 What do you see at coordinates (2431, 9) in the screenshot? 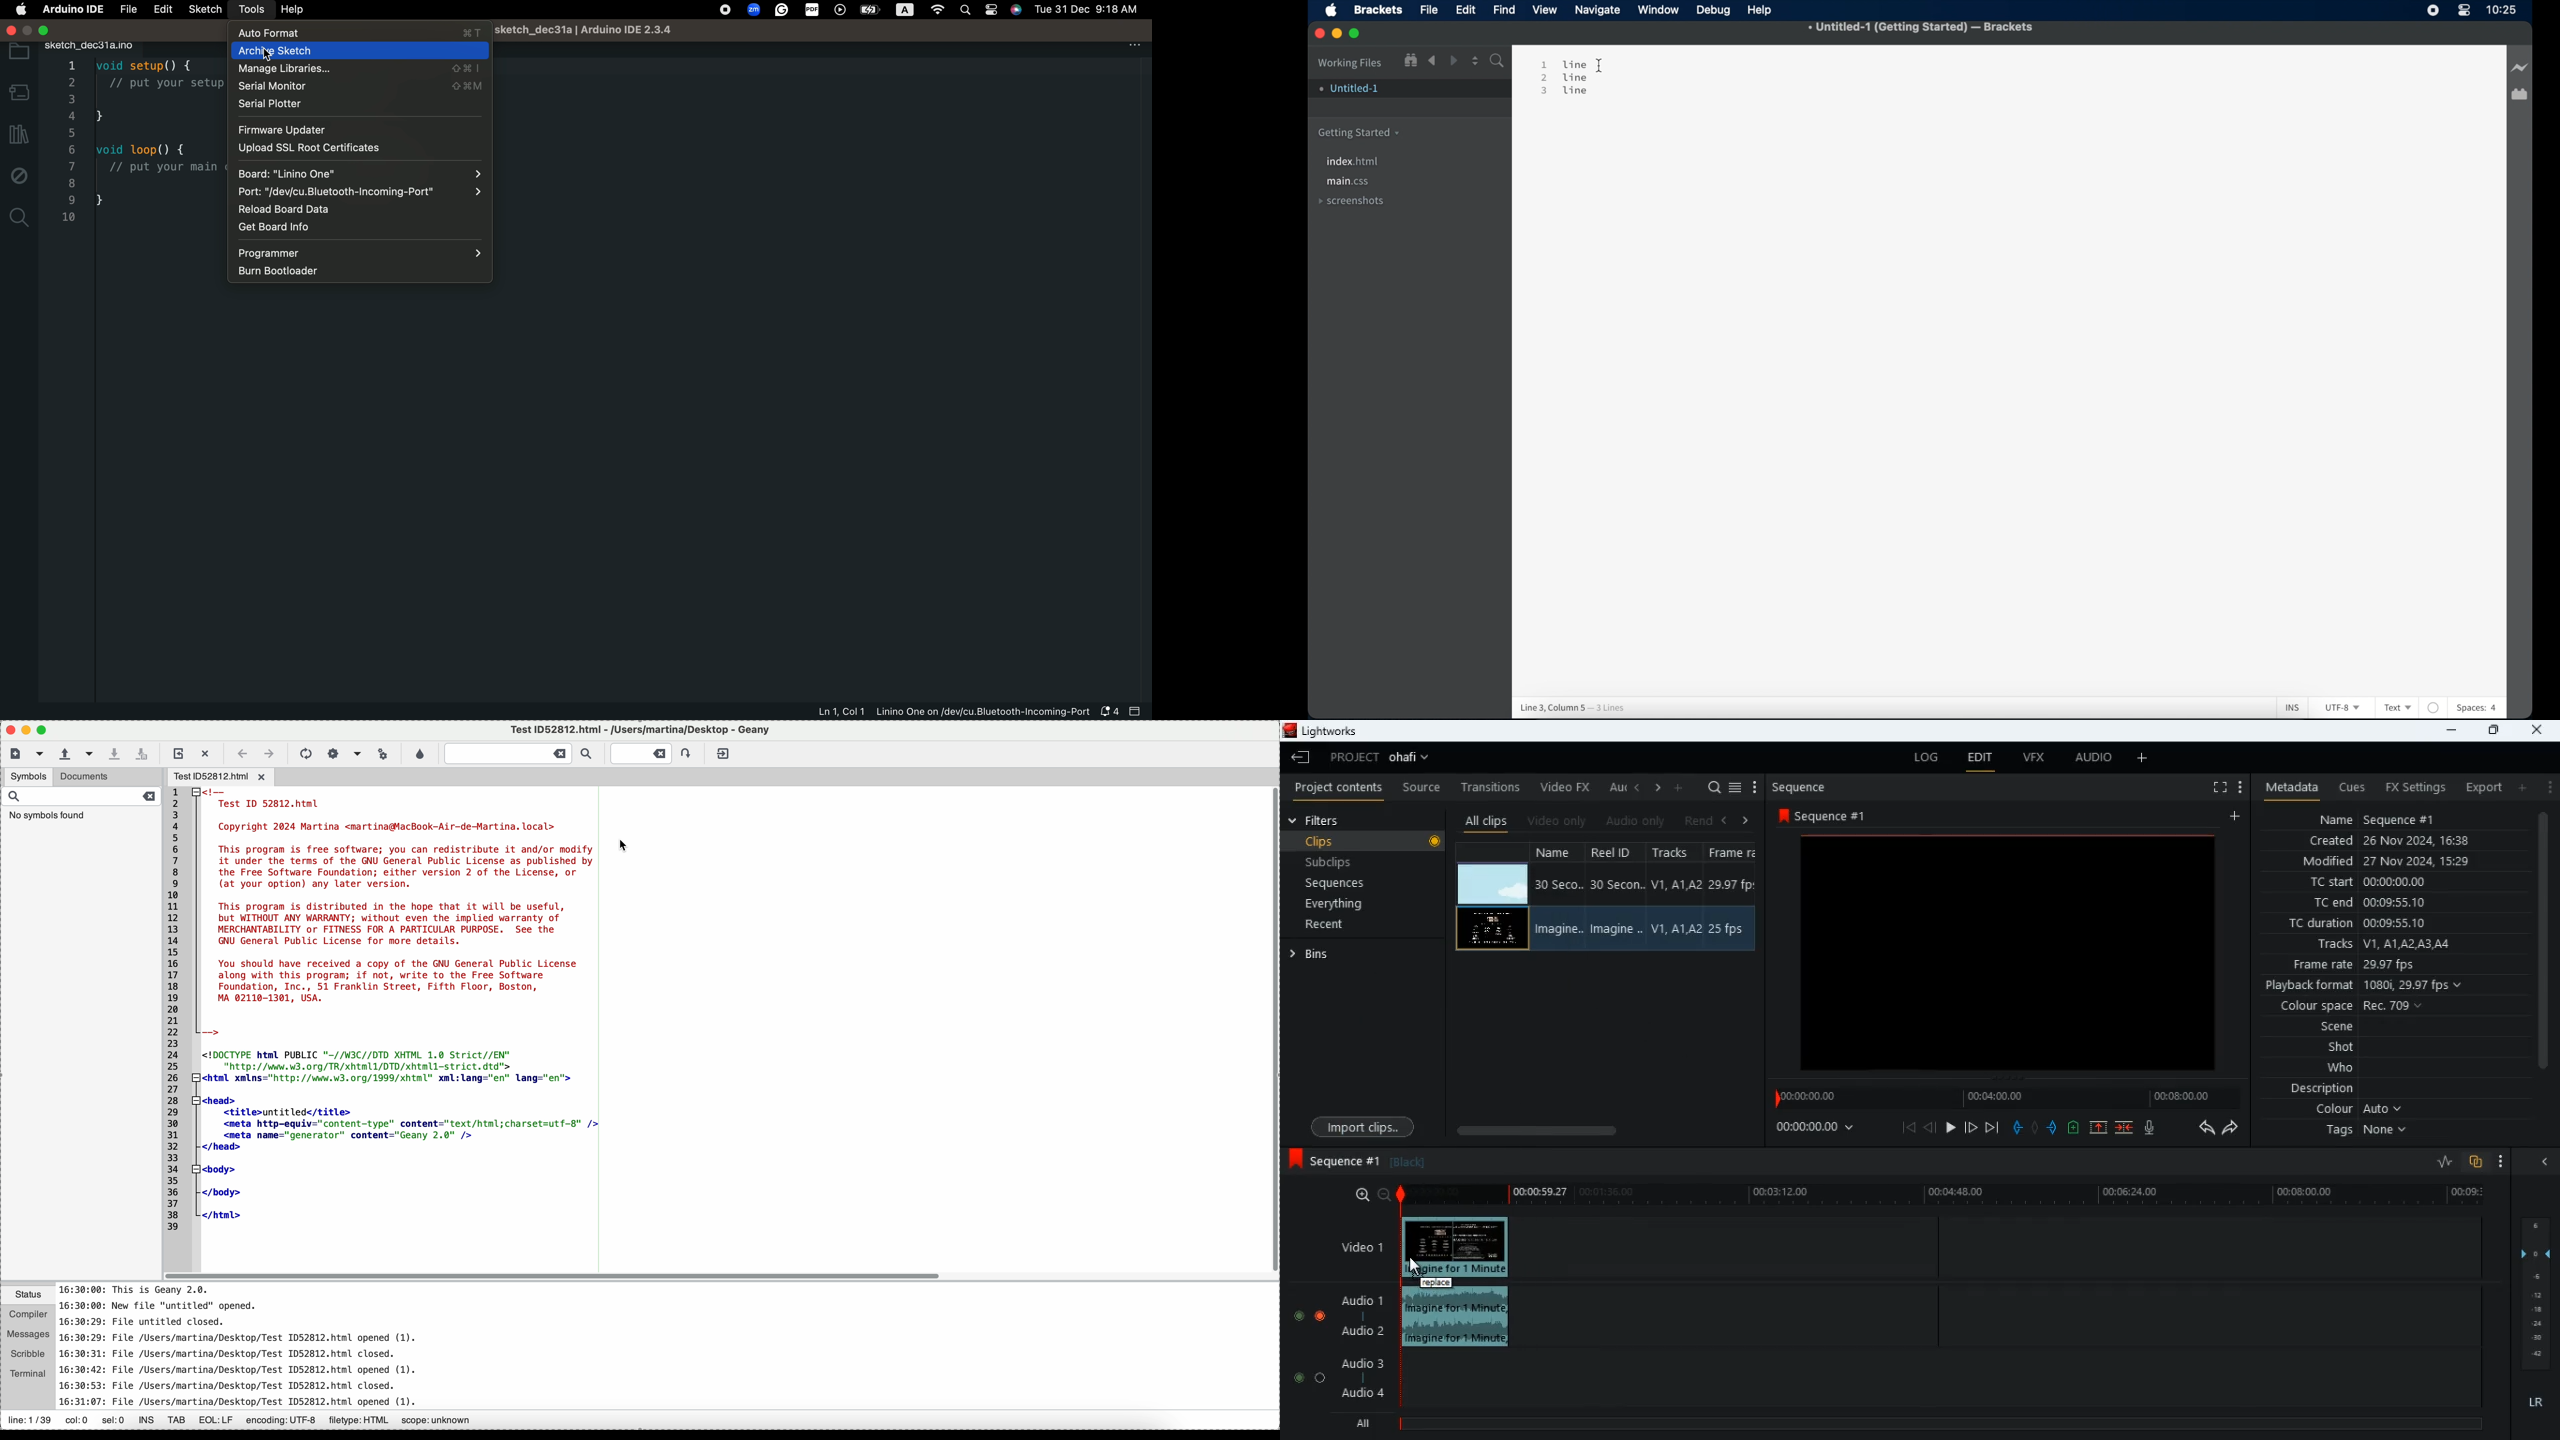
I see `screen recorder icon` at bounding box center [2431, 9].